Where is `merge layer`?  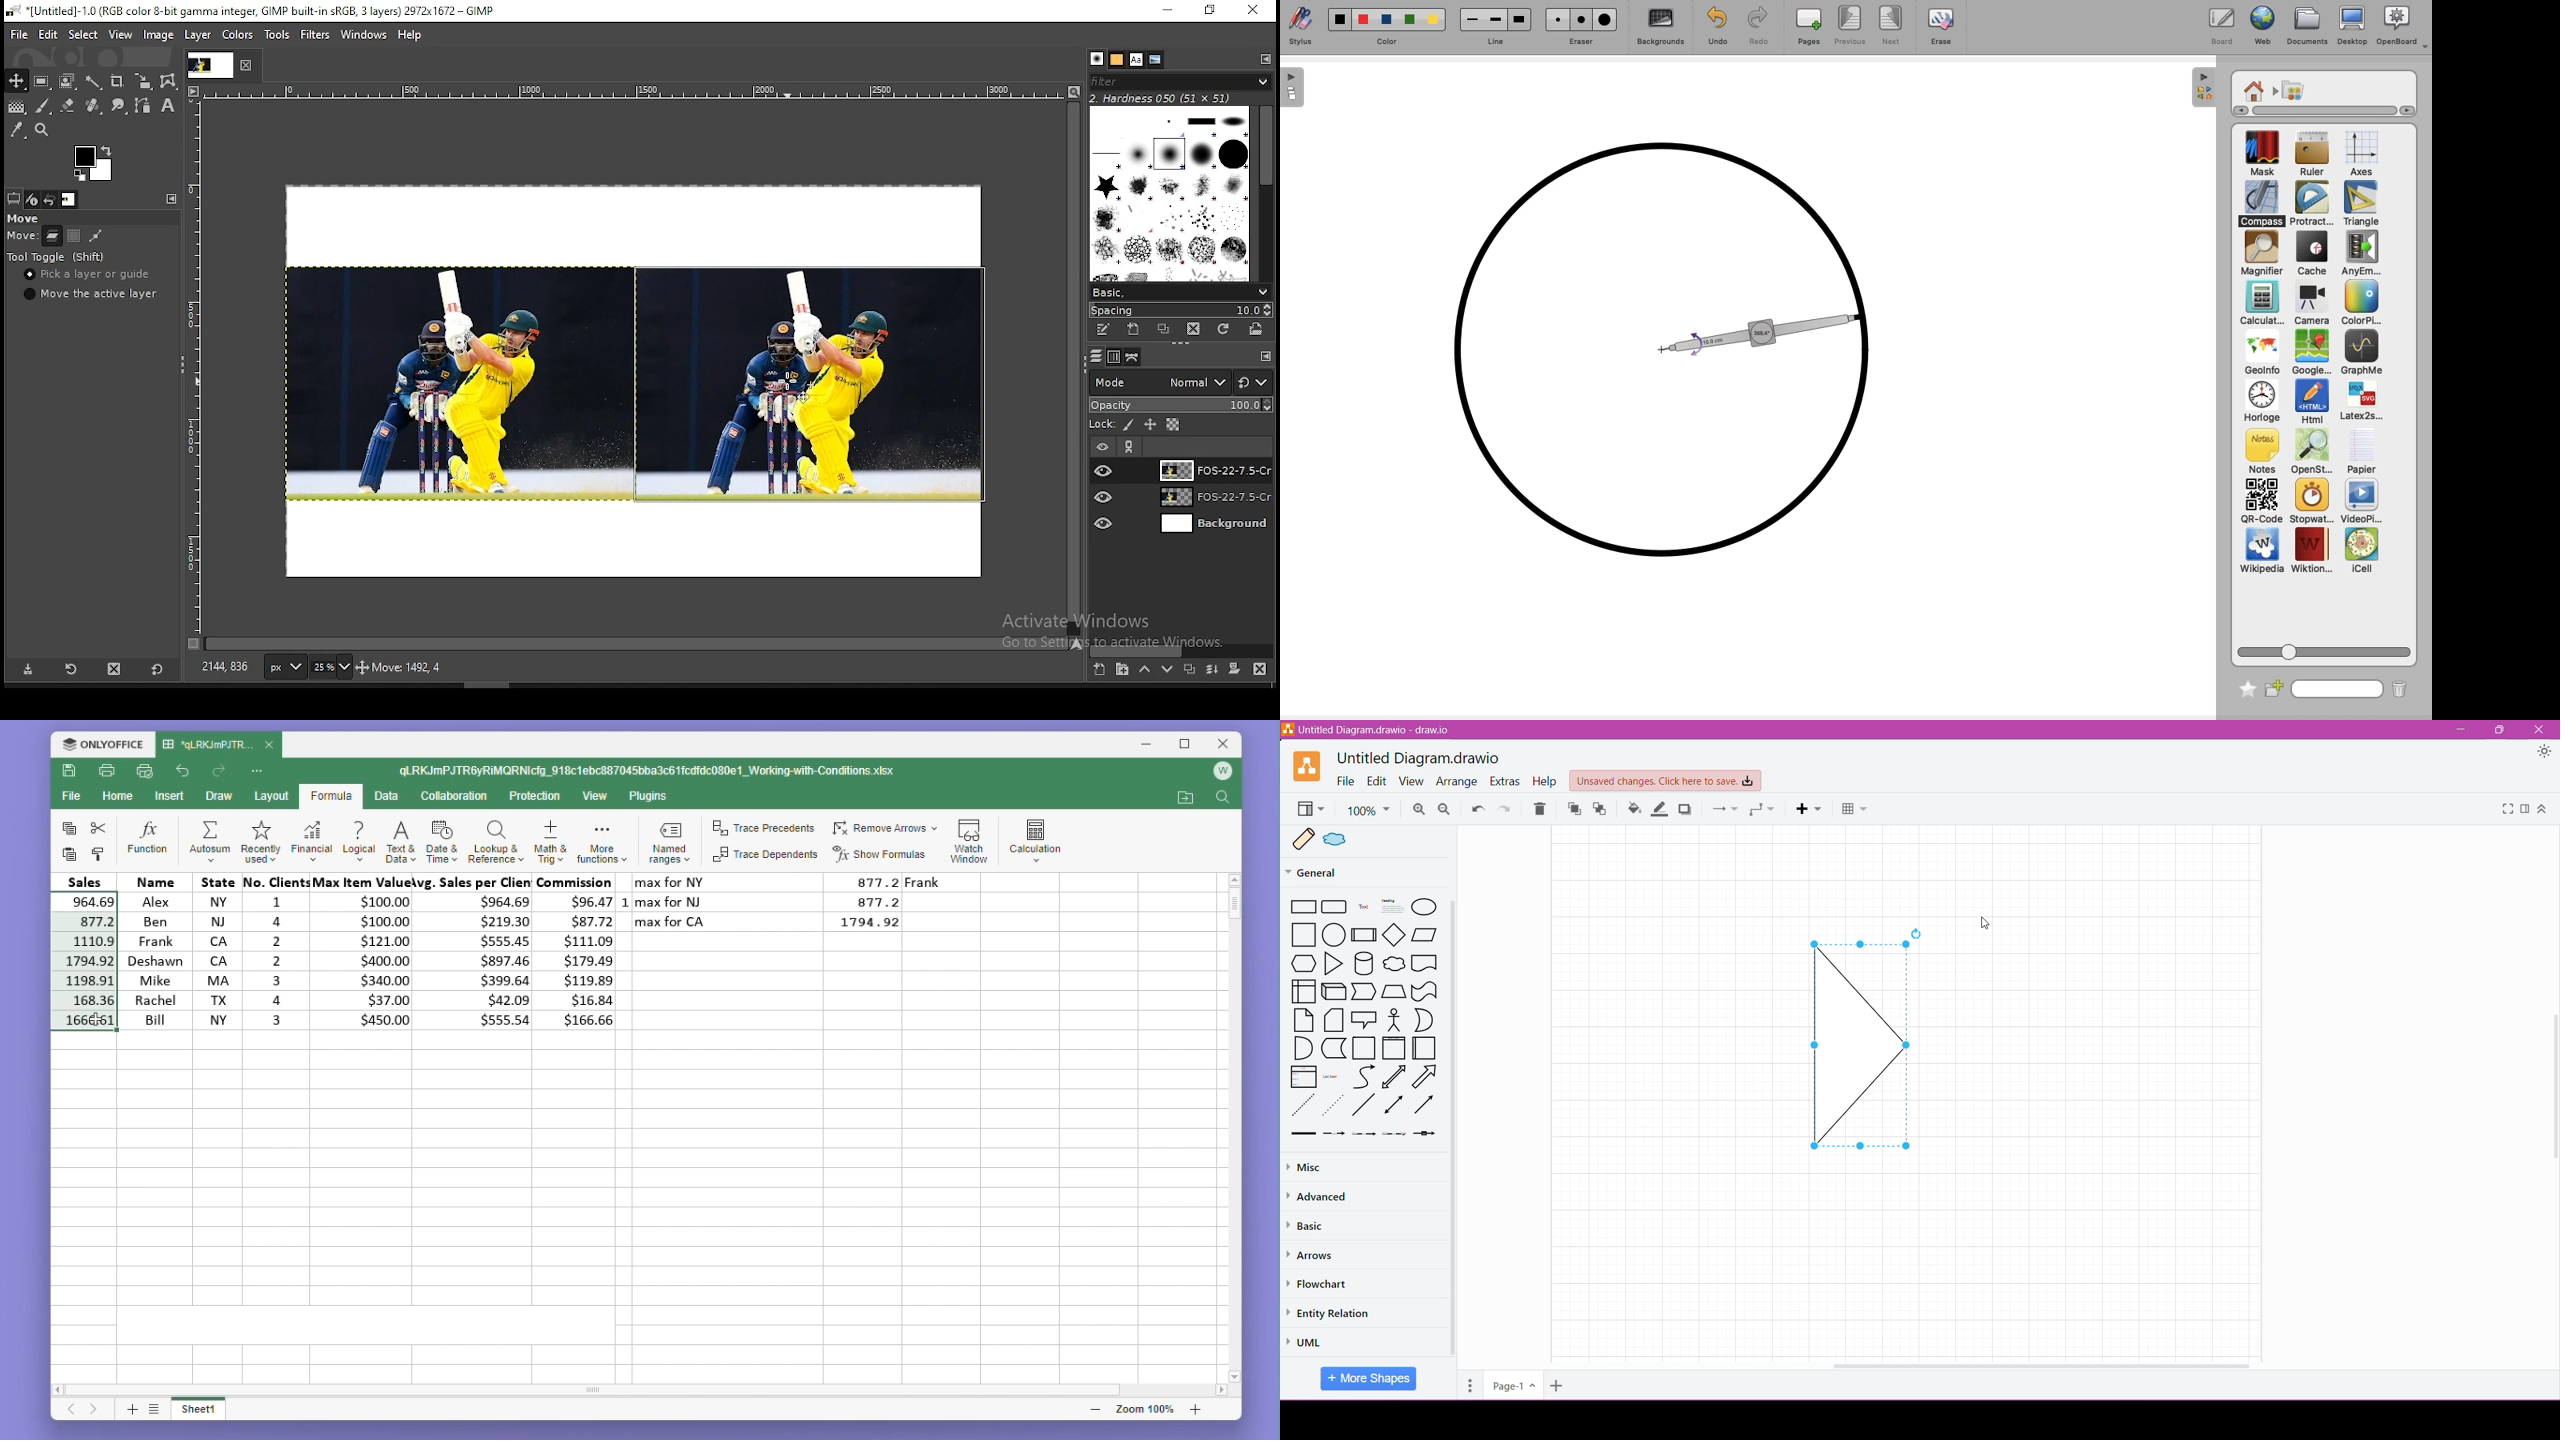 merge layer is located at coordinates (1212, 669).